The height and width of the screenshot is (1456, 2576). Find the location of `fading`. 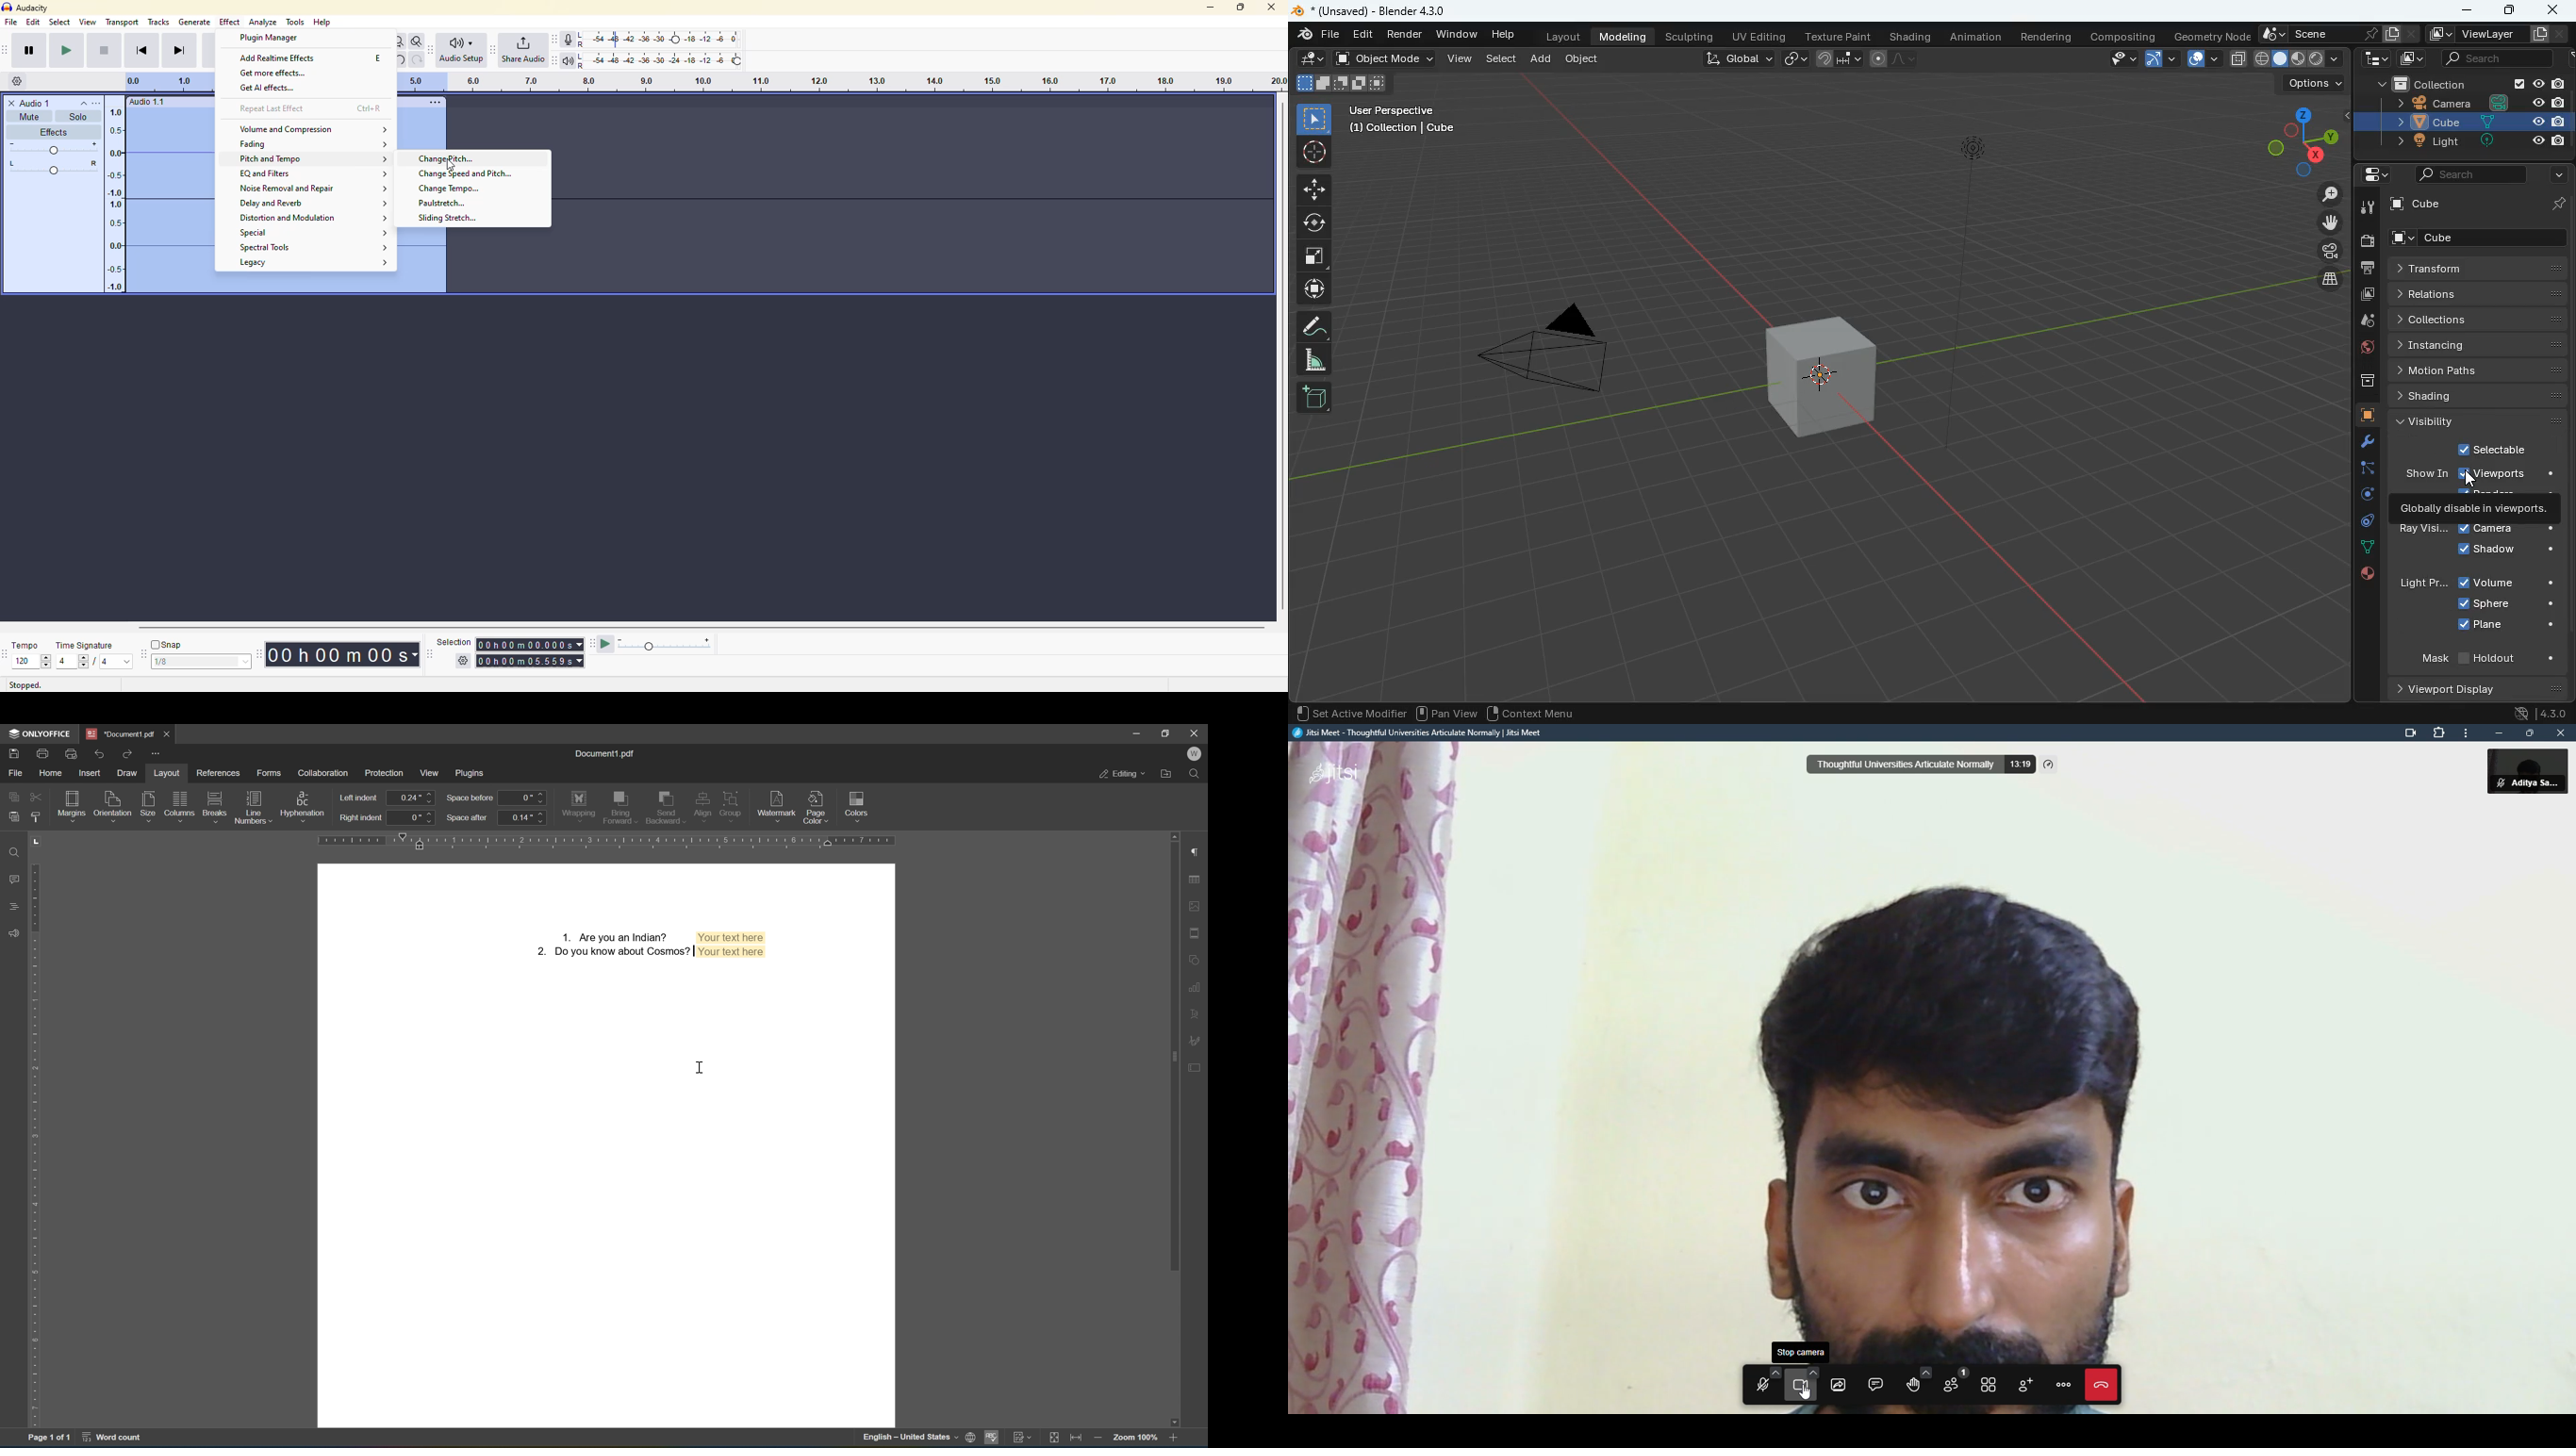

fading is located at coordinates (256, 144).